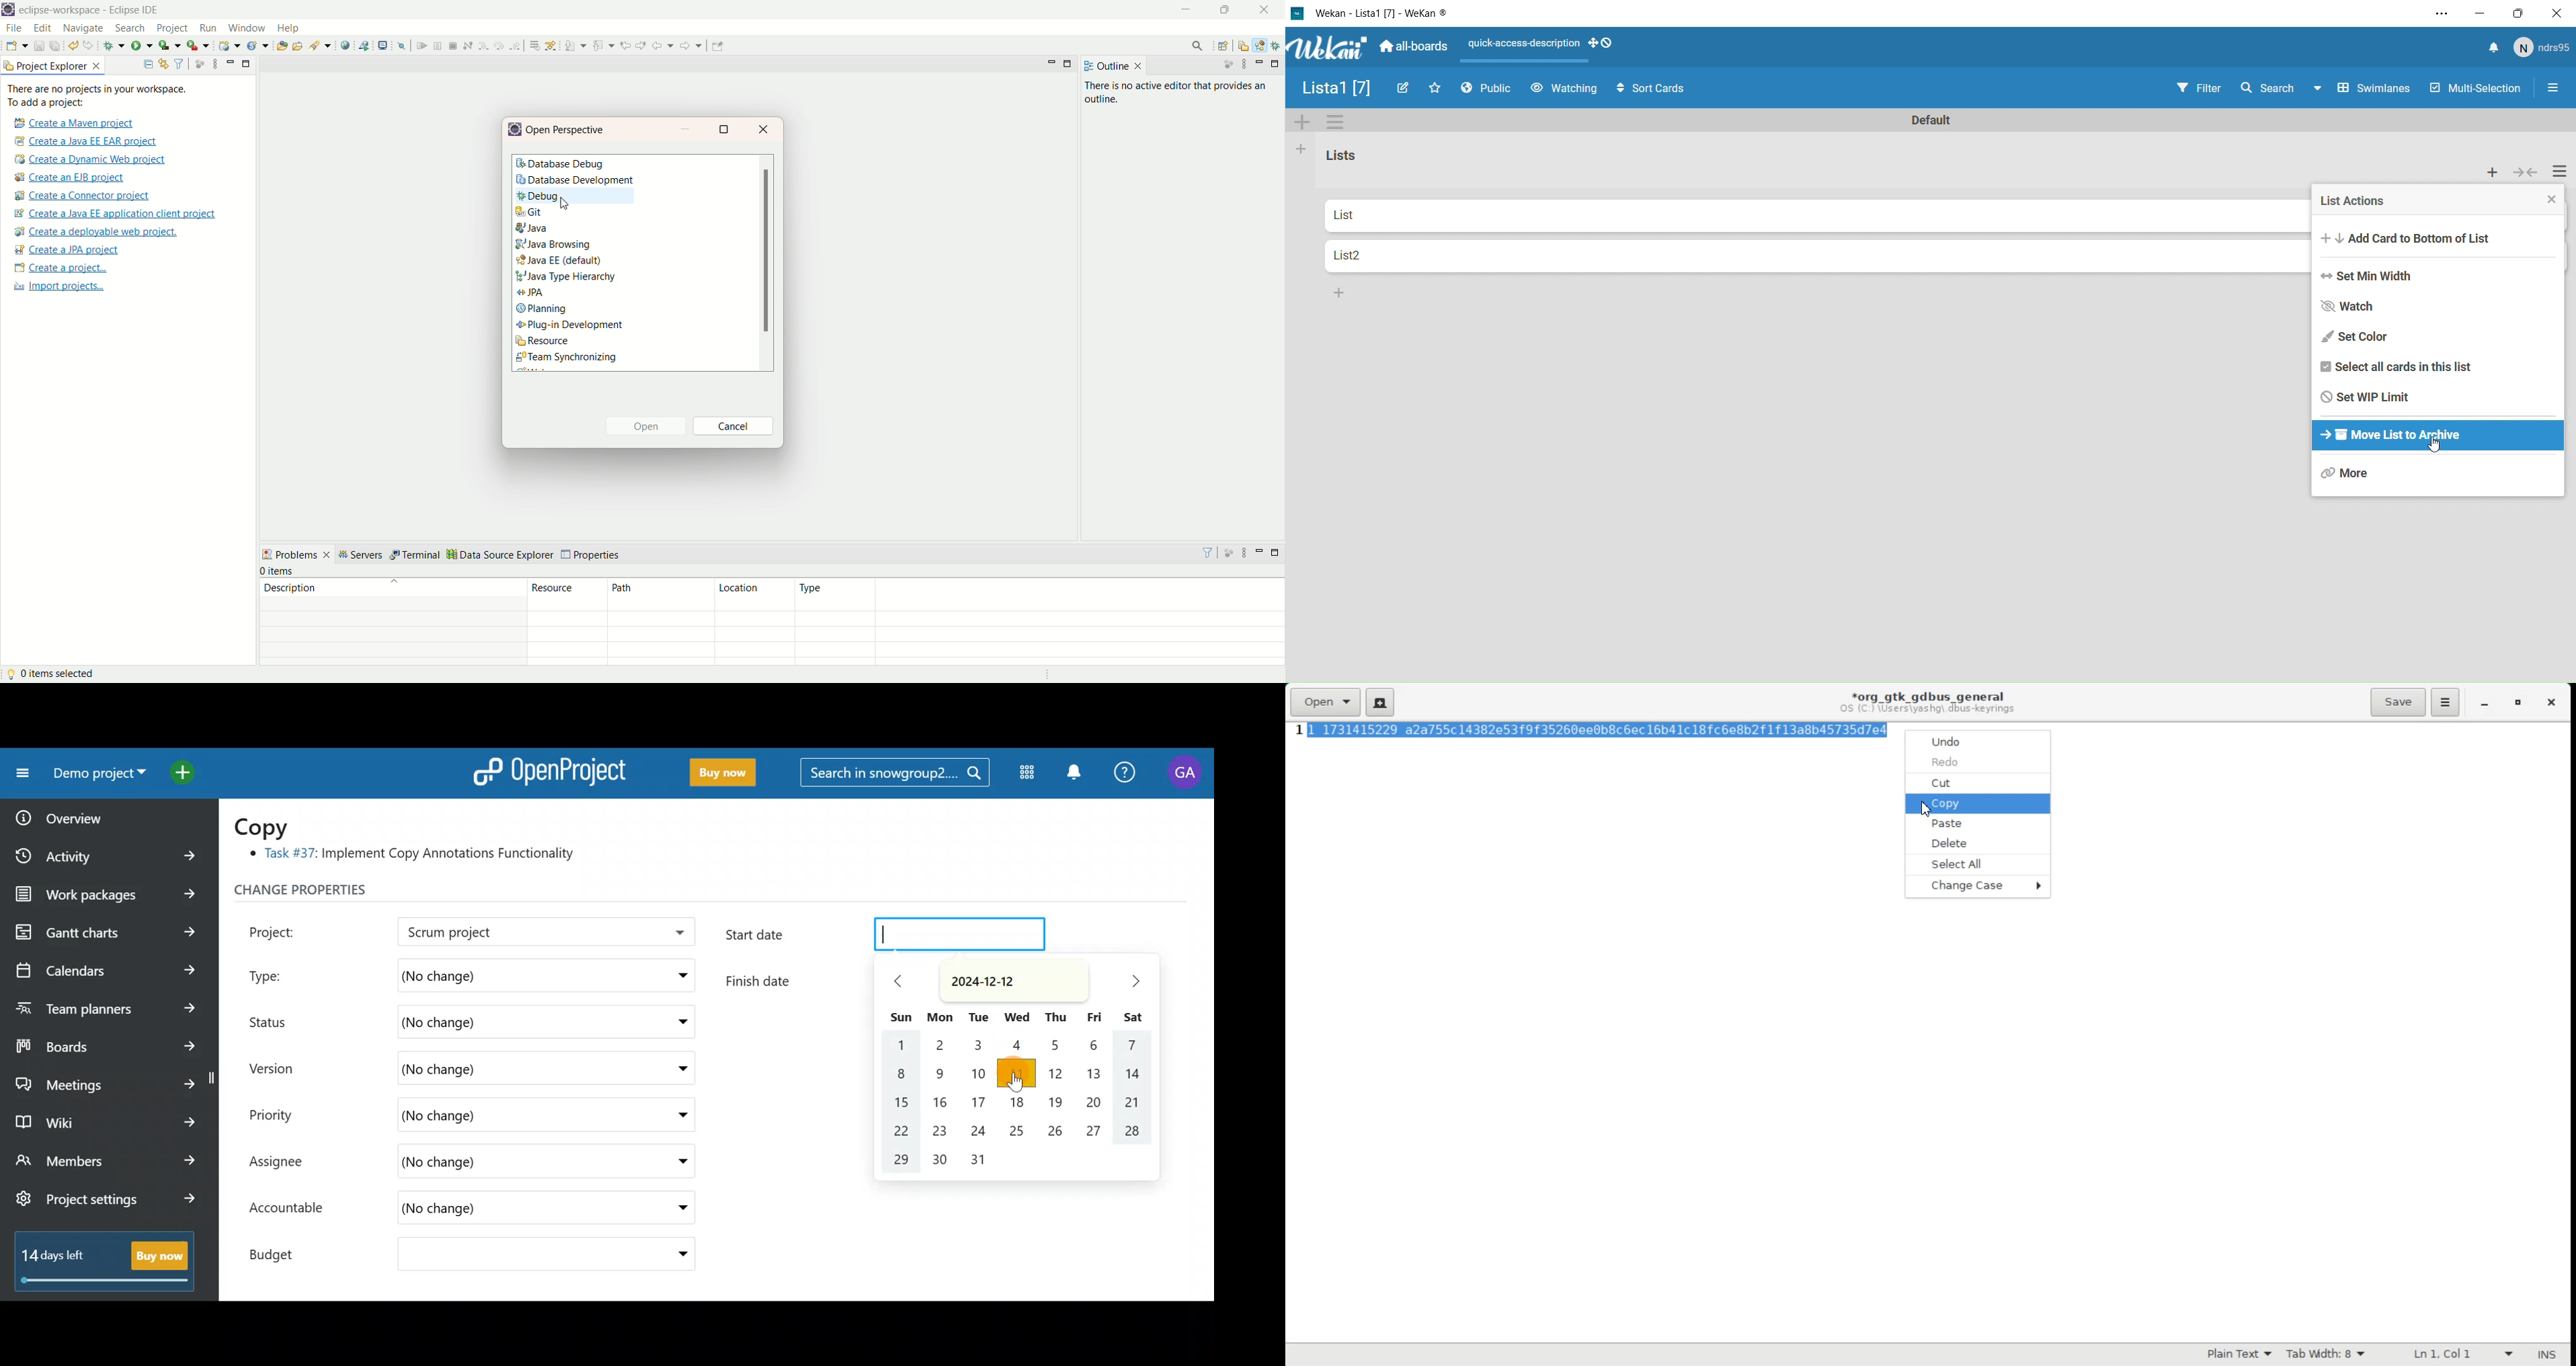 Image resolution: width=2576 pixels, height=1372 pixels. Describe the element at coordinates (2448, 1355) in the screenshot. I see `Text Wrapping` at that location.